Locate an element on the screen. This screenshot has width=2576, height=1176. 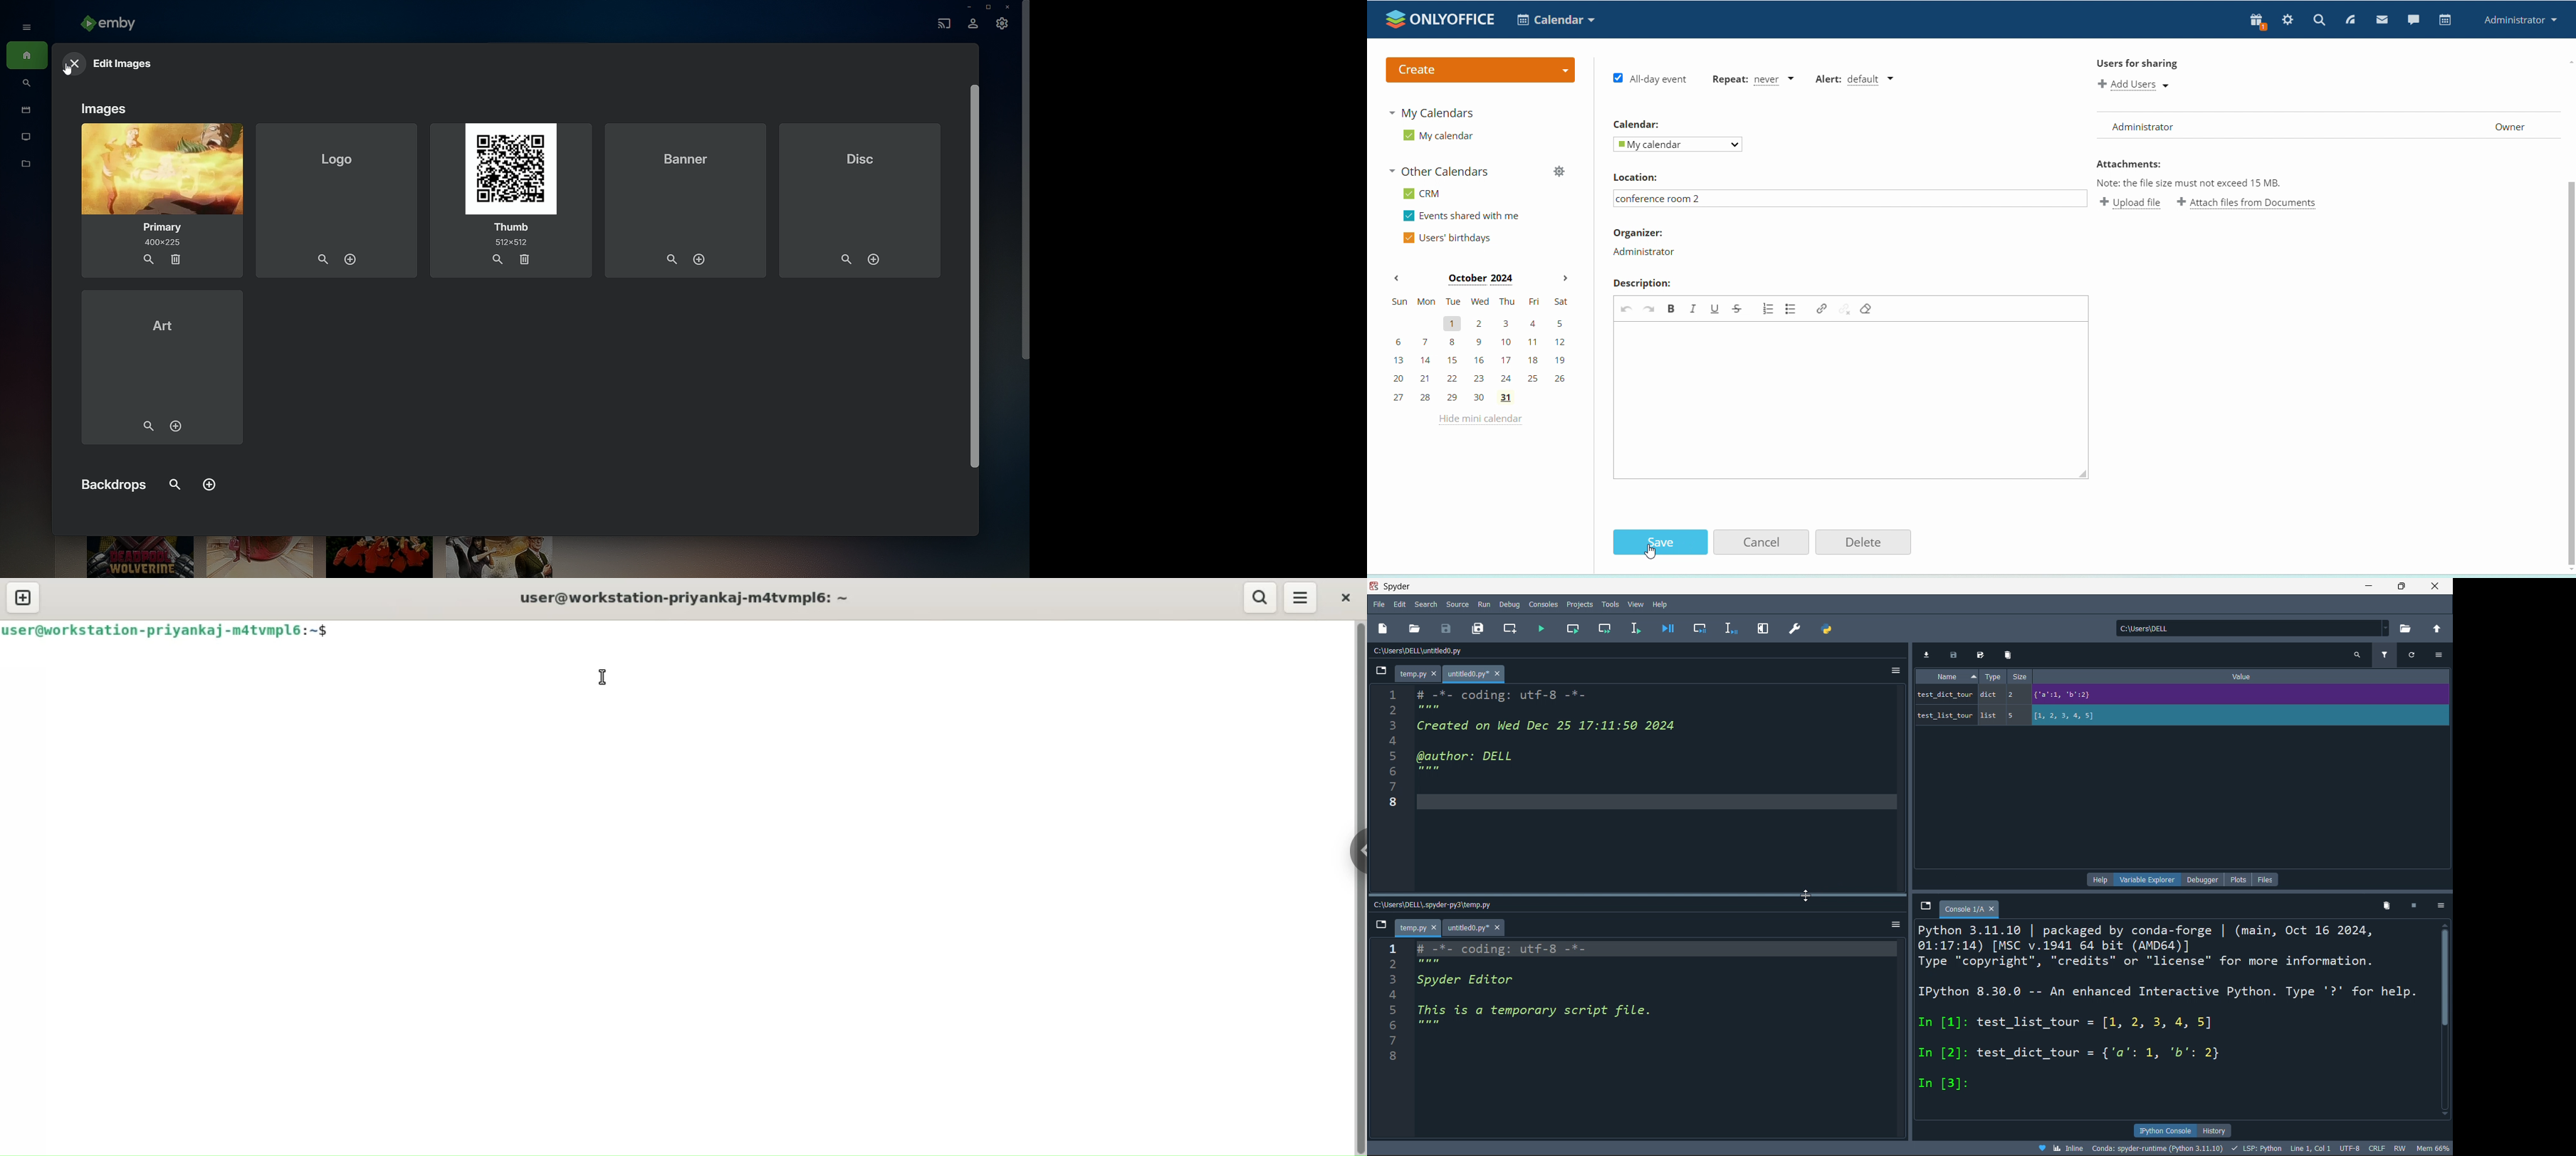
ipython console is located at coordinates (2162, 1129).